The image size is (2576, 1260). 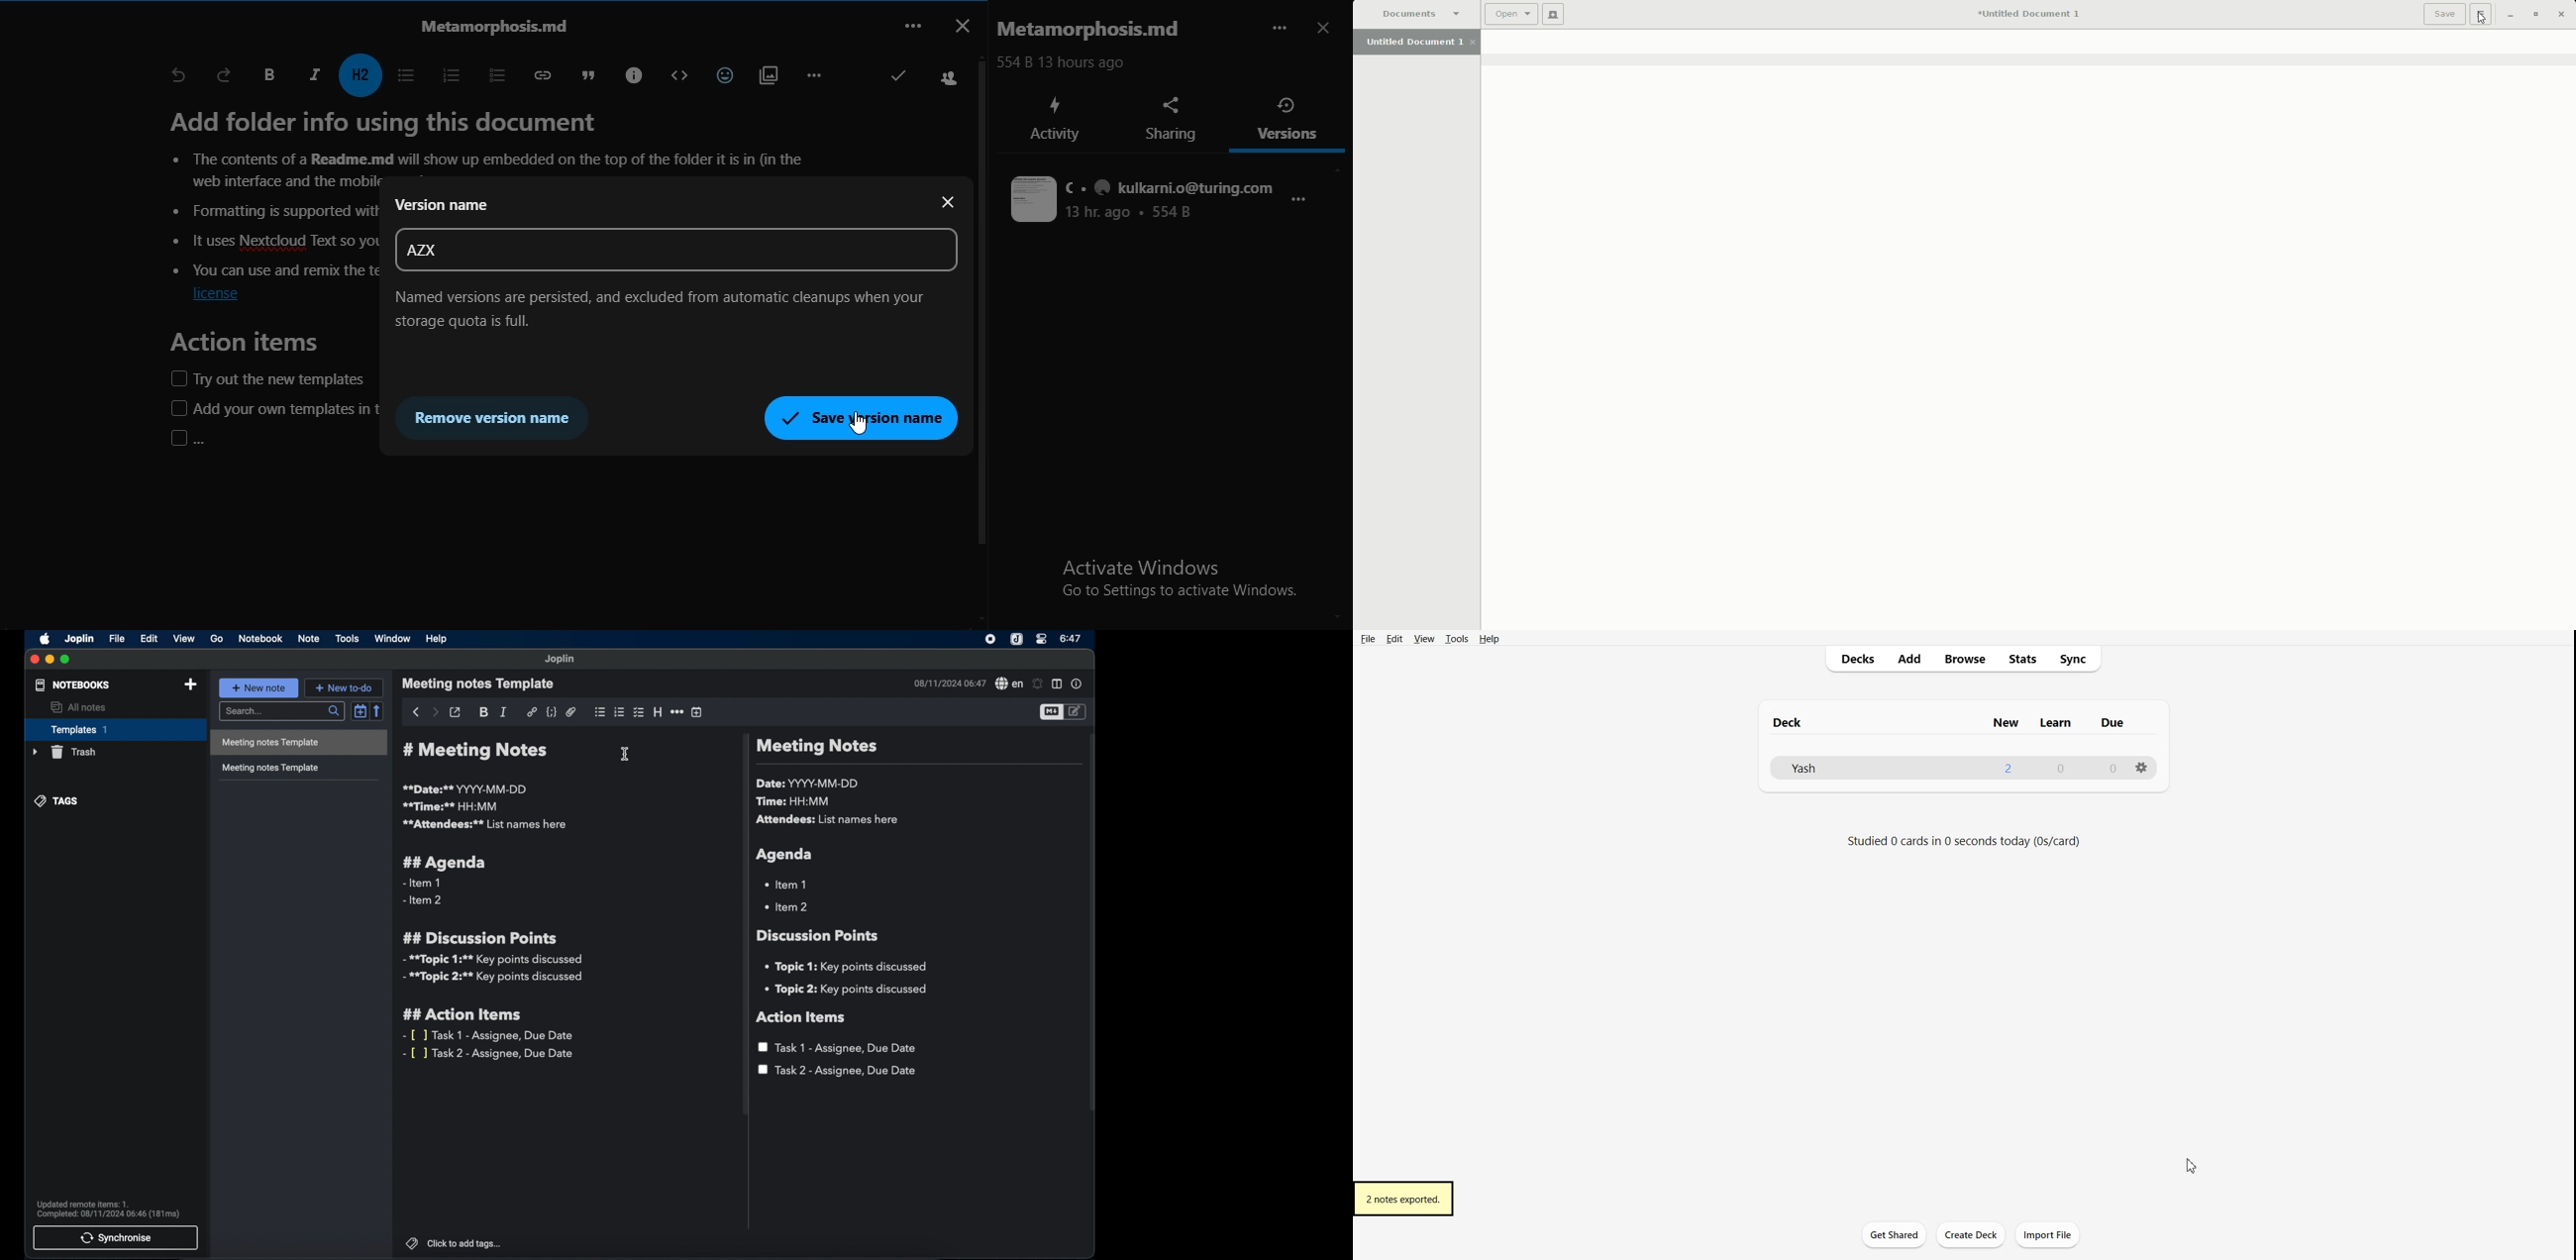 I want to click on File, so click(x=1368, y=640).